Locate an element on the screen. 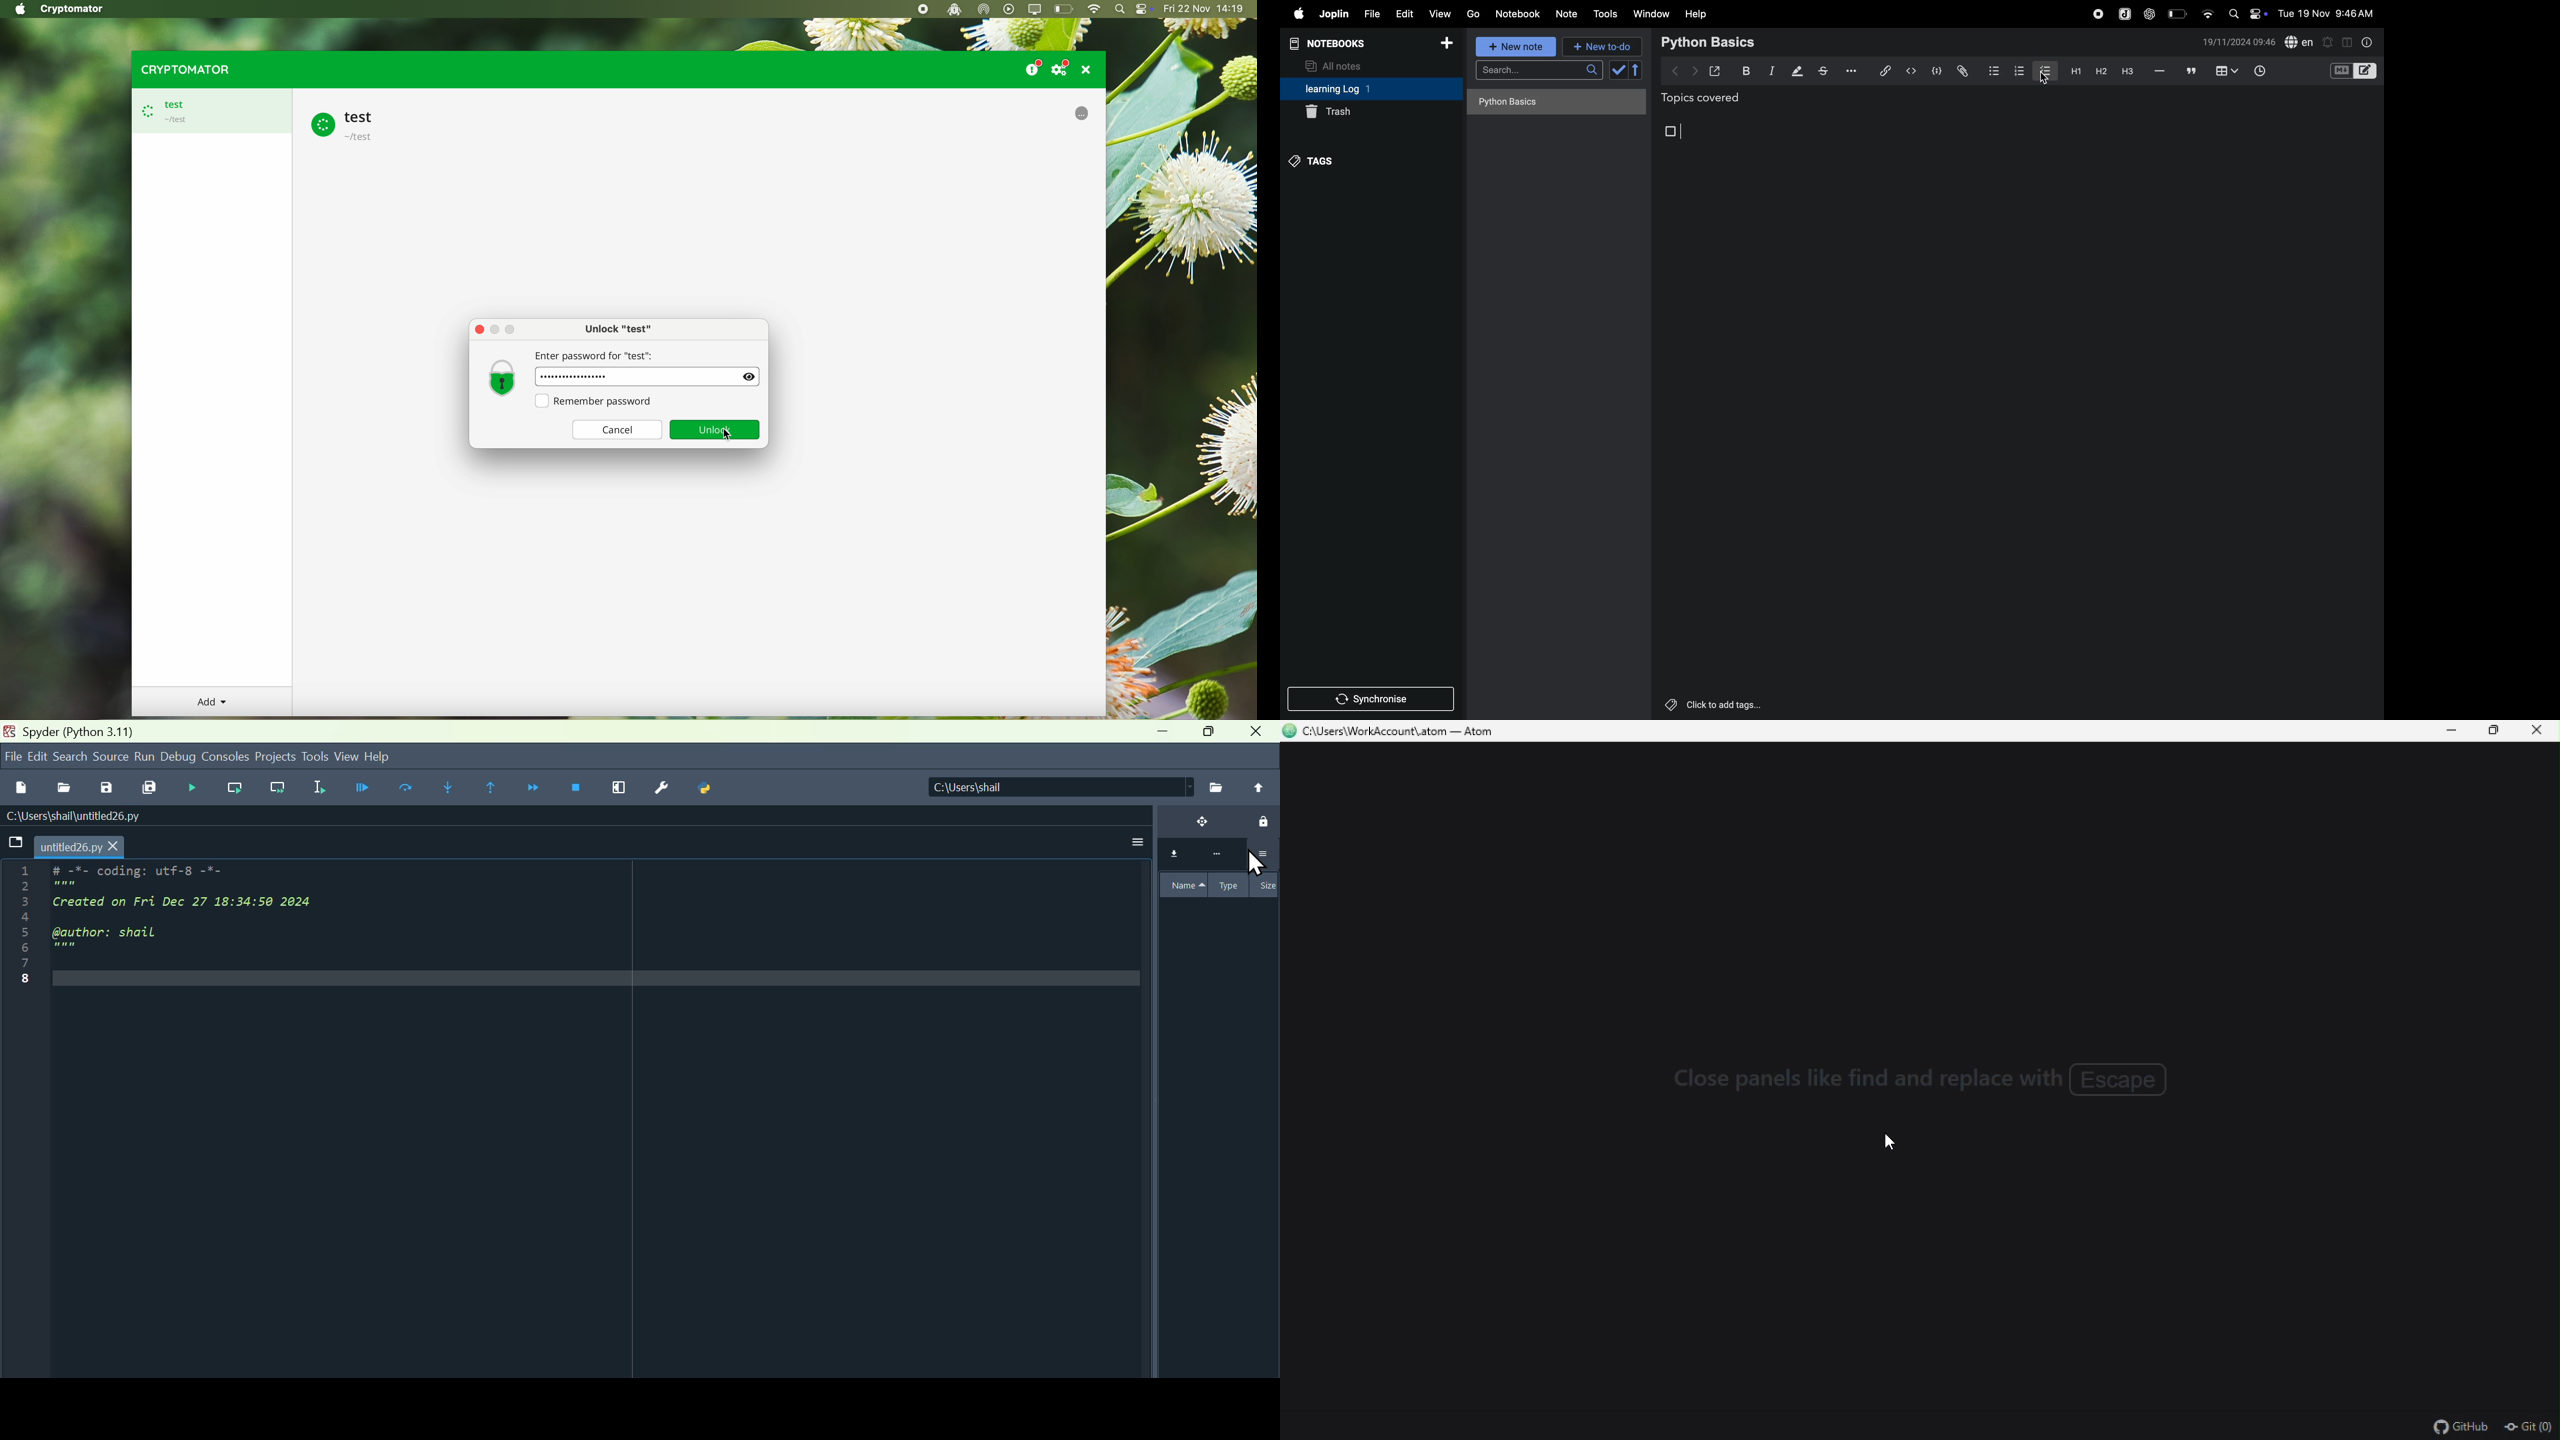 The height and width of the screenshot is (1456, 2576). new to do is located at coordinates (1598, 45).